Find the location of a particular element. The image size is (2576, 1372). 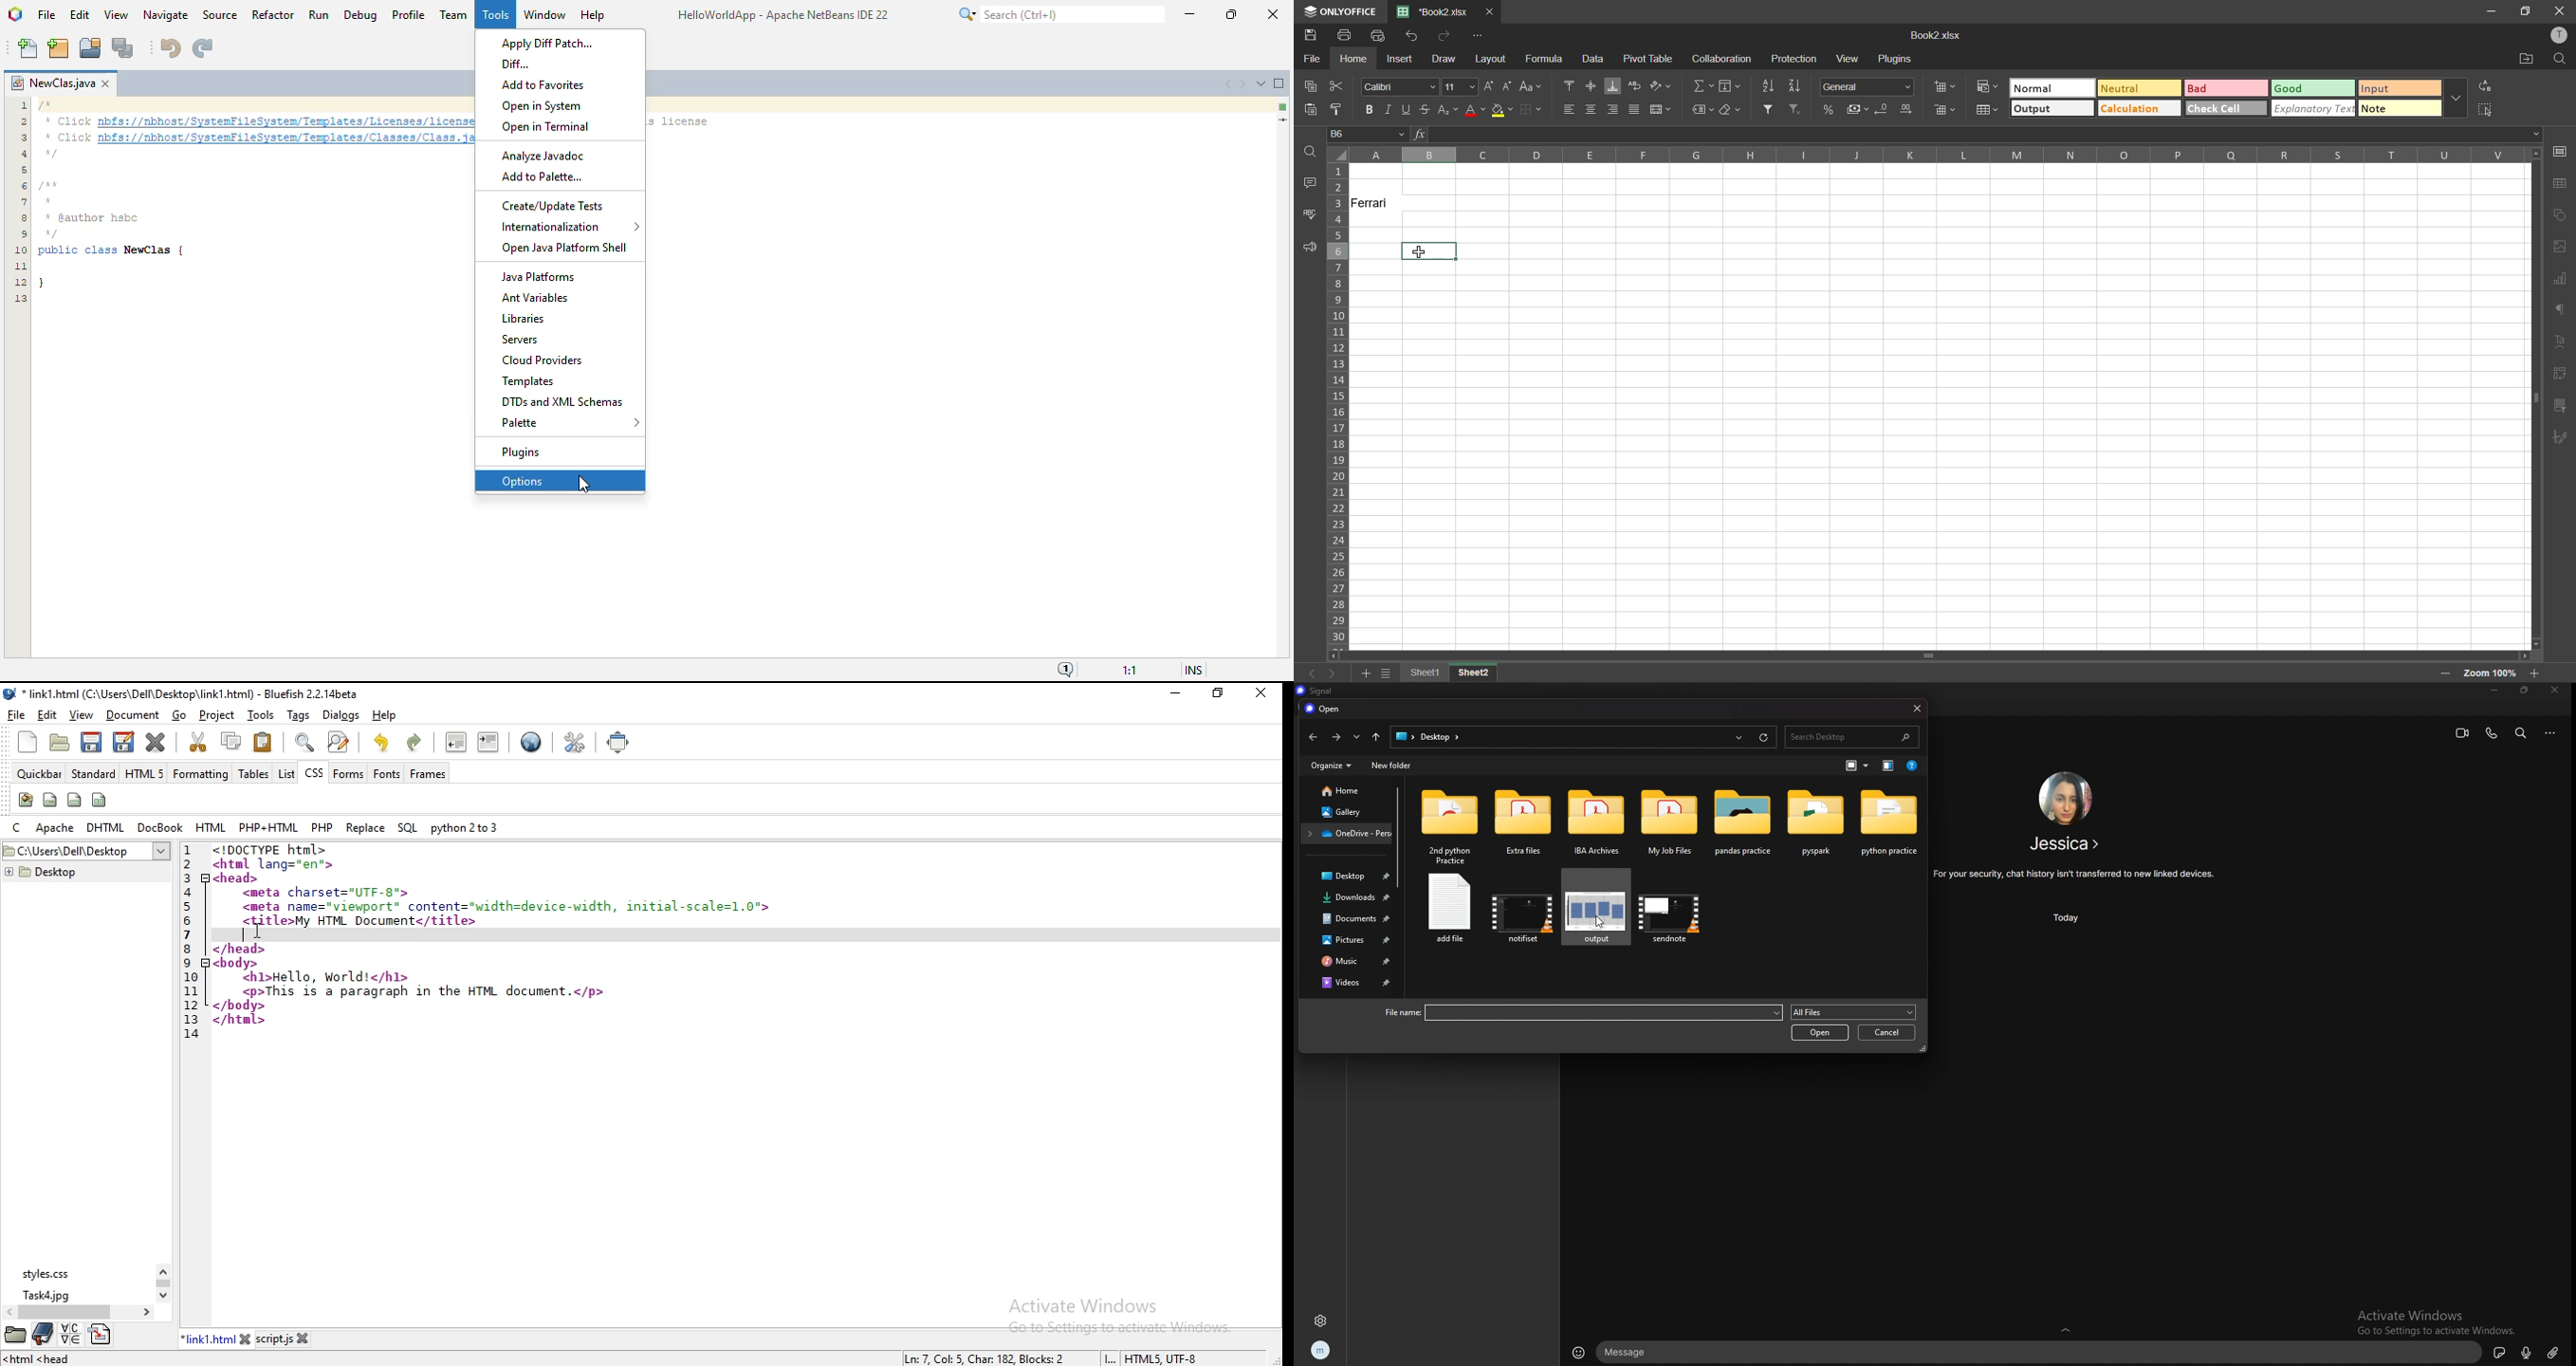

number format is located at coordinates (1866, 86).